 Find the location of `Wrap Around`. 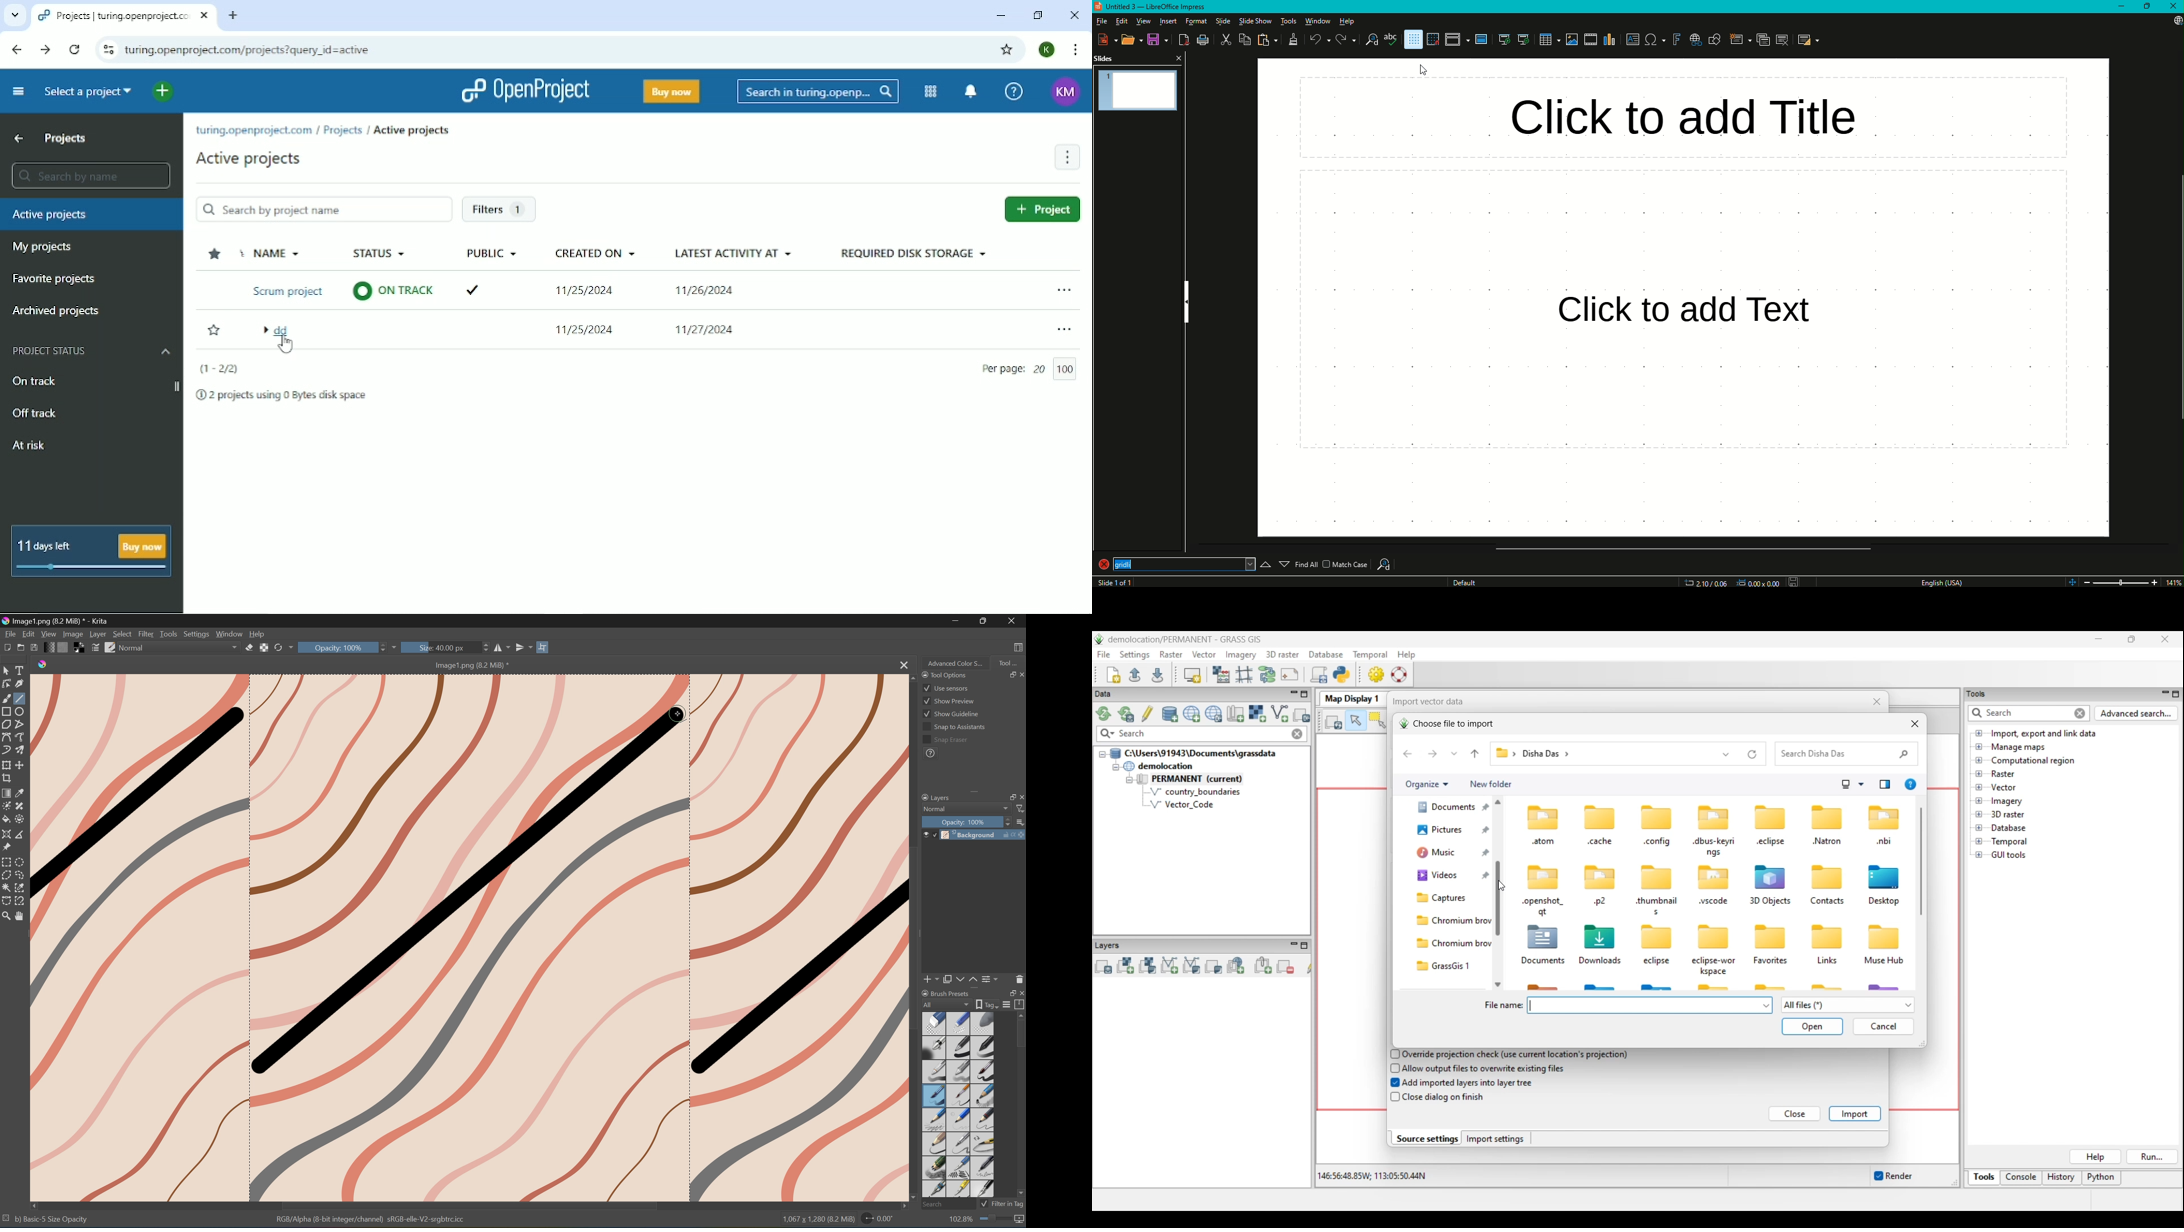

Wrap Around is located at coordinates (545, 646).